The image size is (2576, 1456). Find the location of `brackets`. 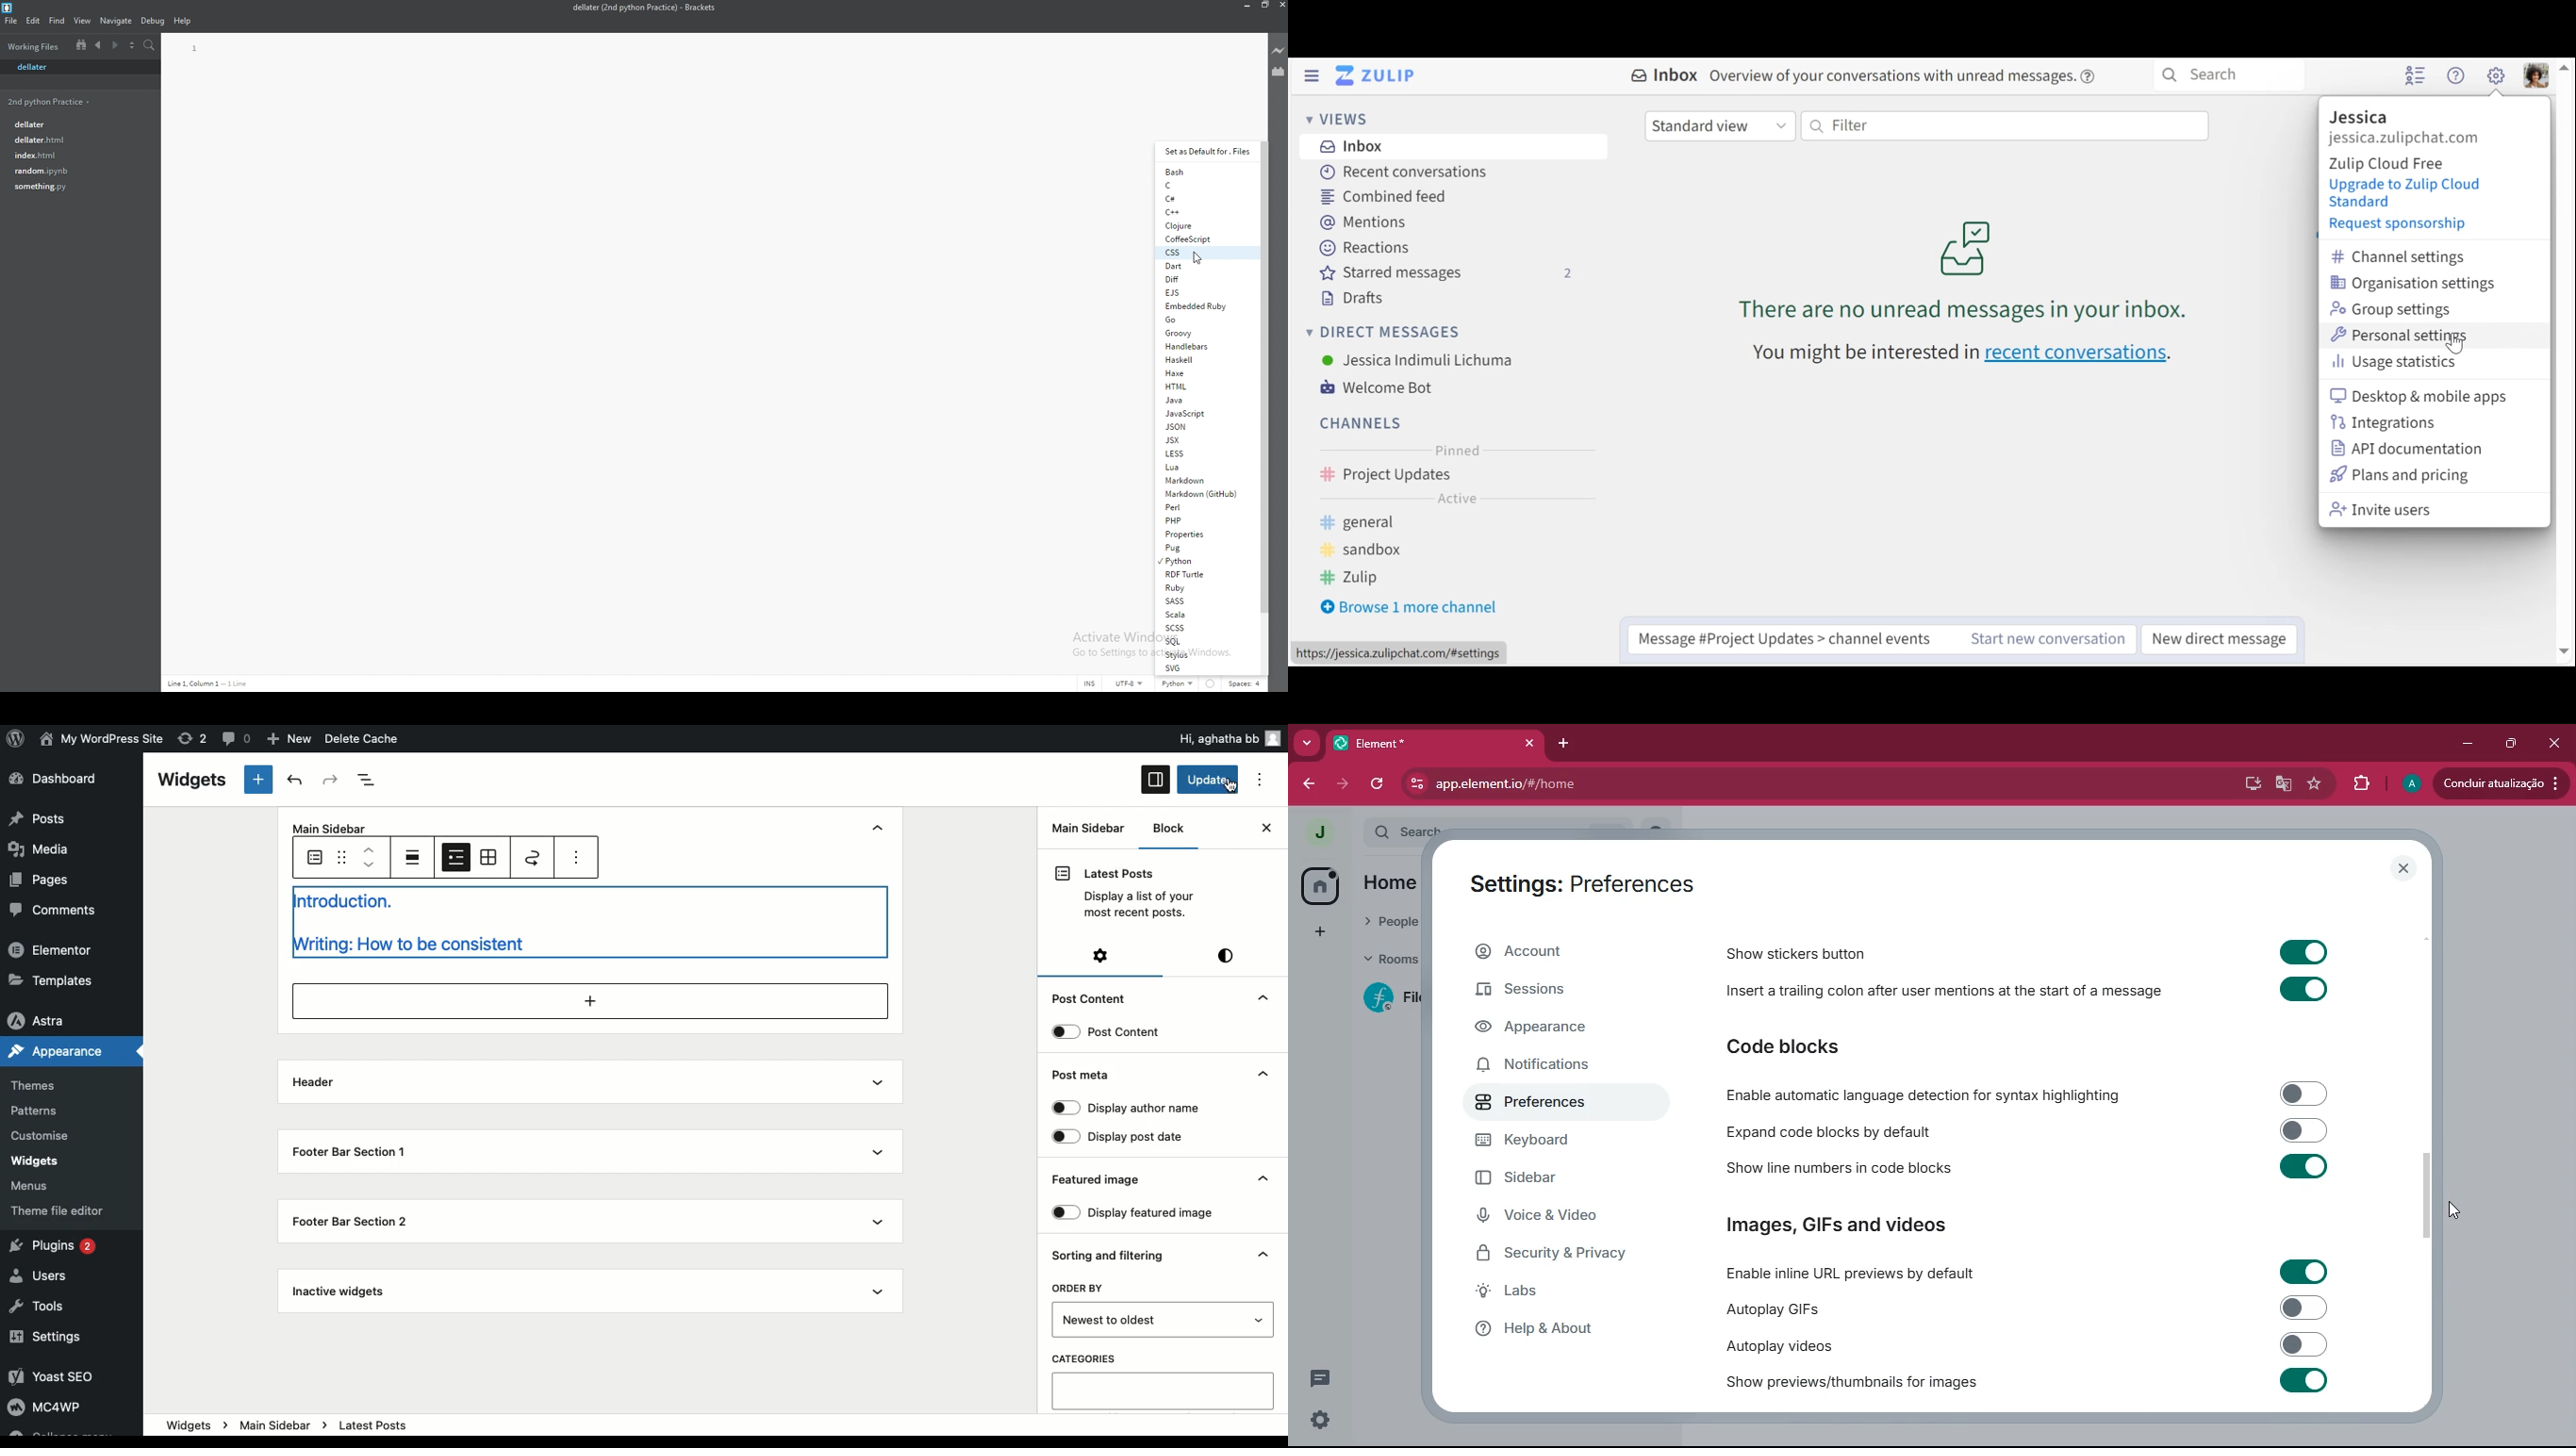

brackets is located at coordinates (8, 8).